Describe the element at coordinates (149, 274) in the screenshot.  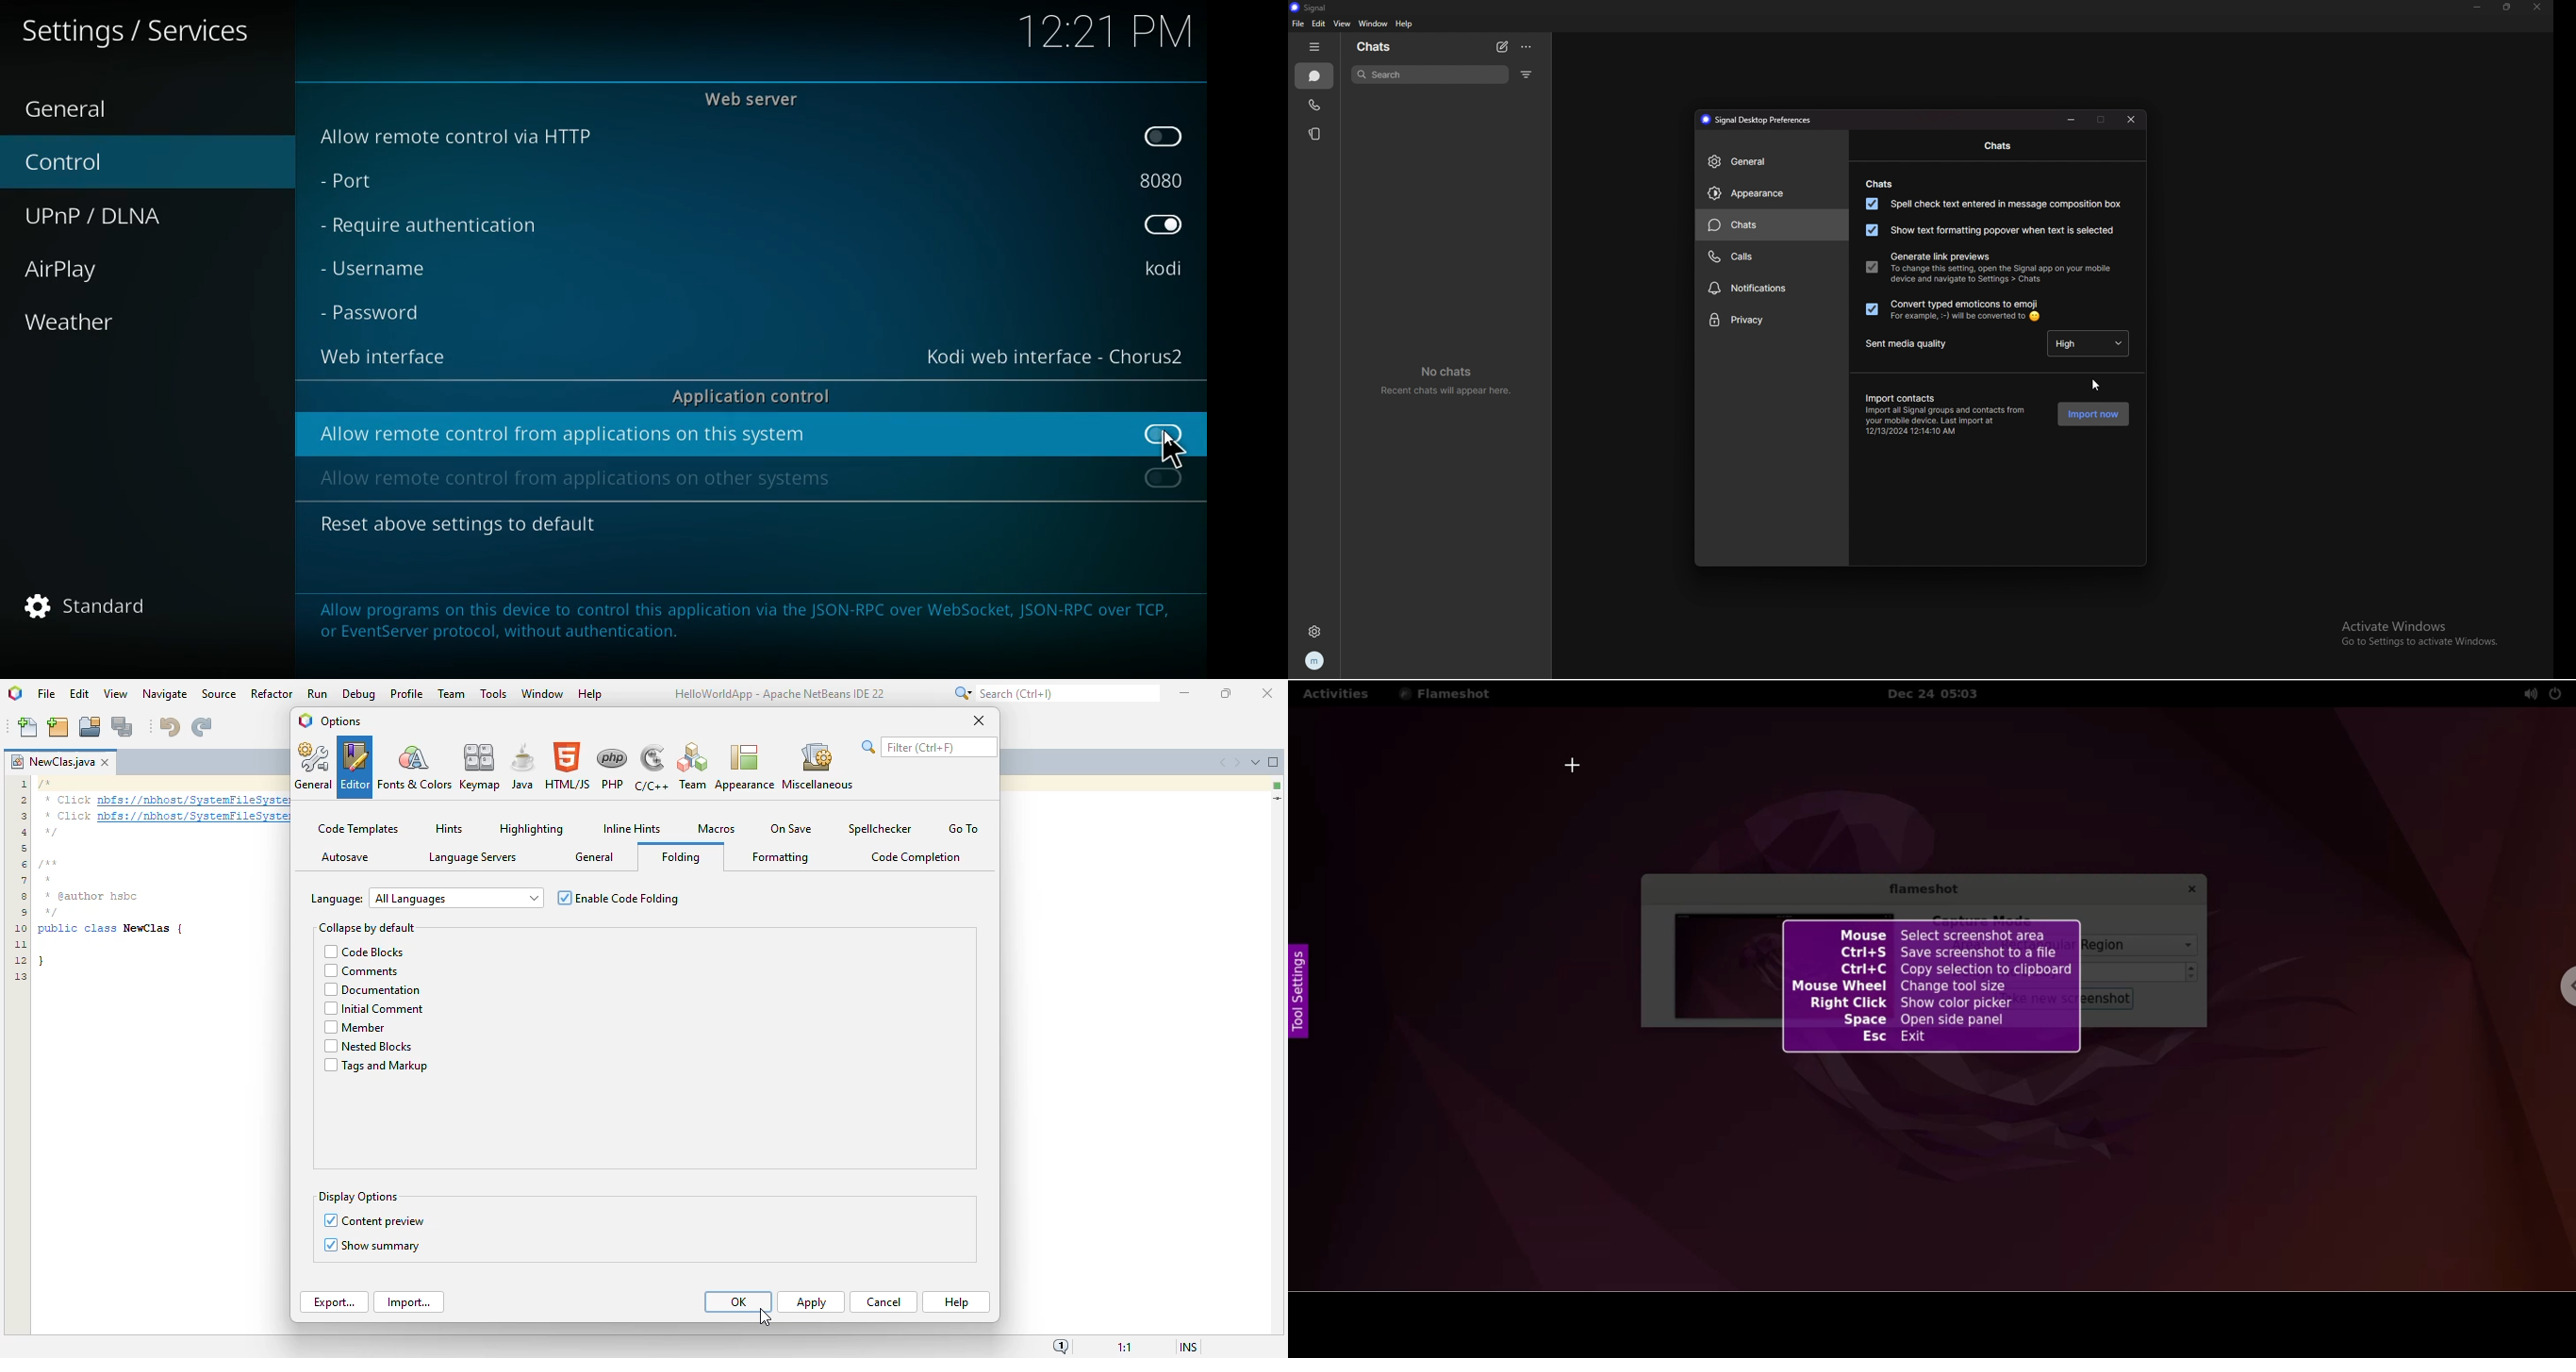
I see `airplay` at that location.